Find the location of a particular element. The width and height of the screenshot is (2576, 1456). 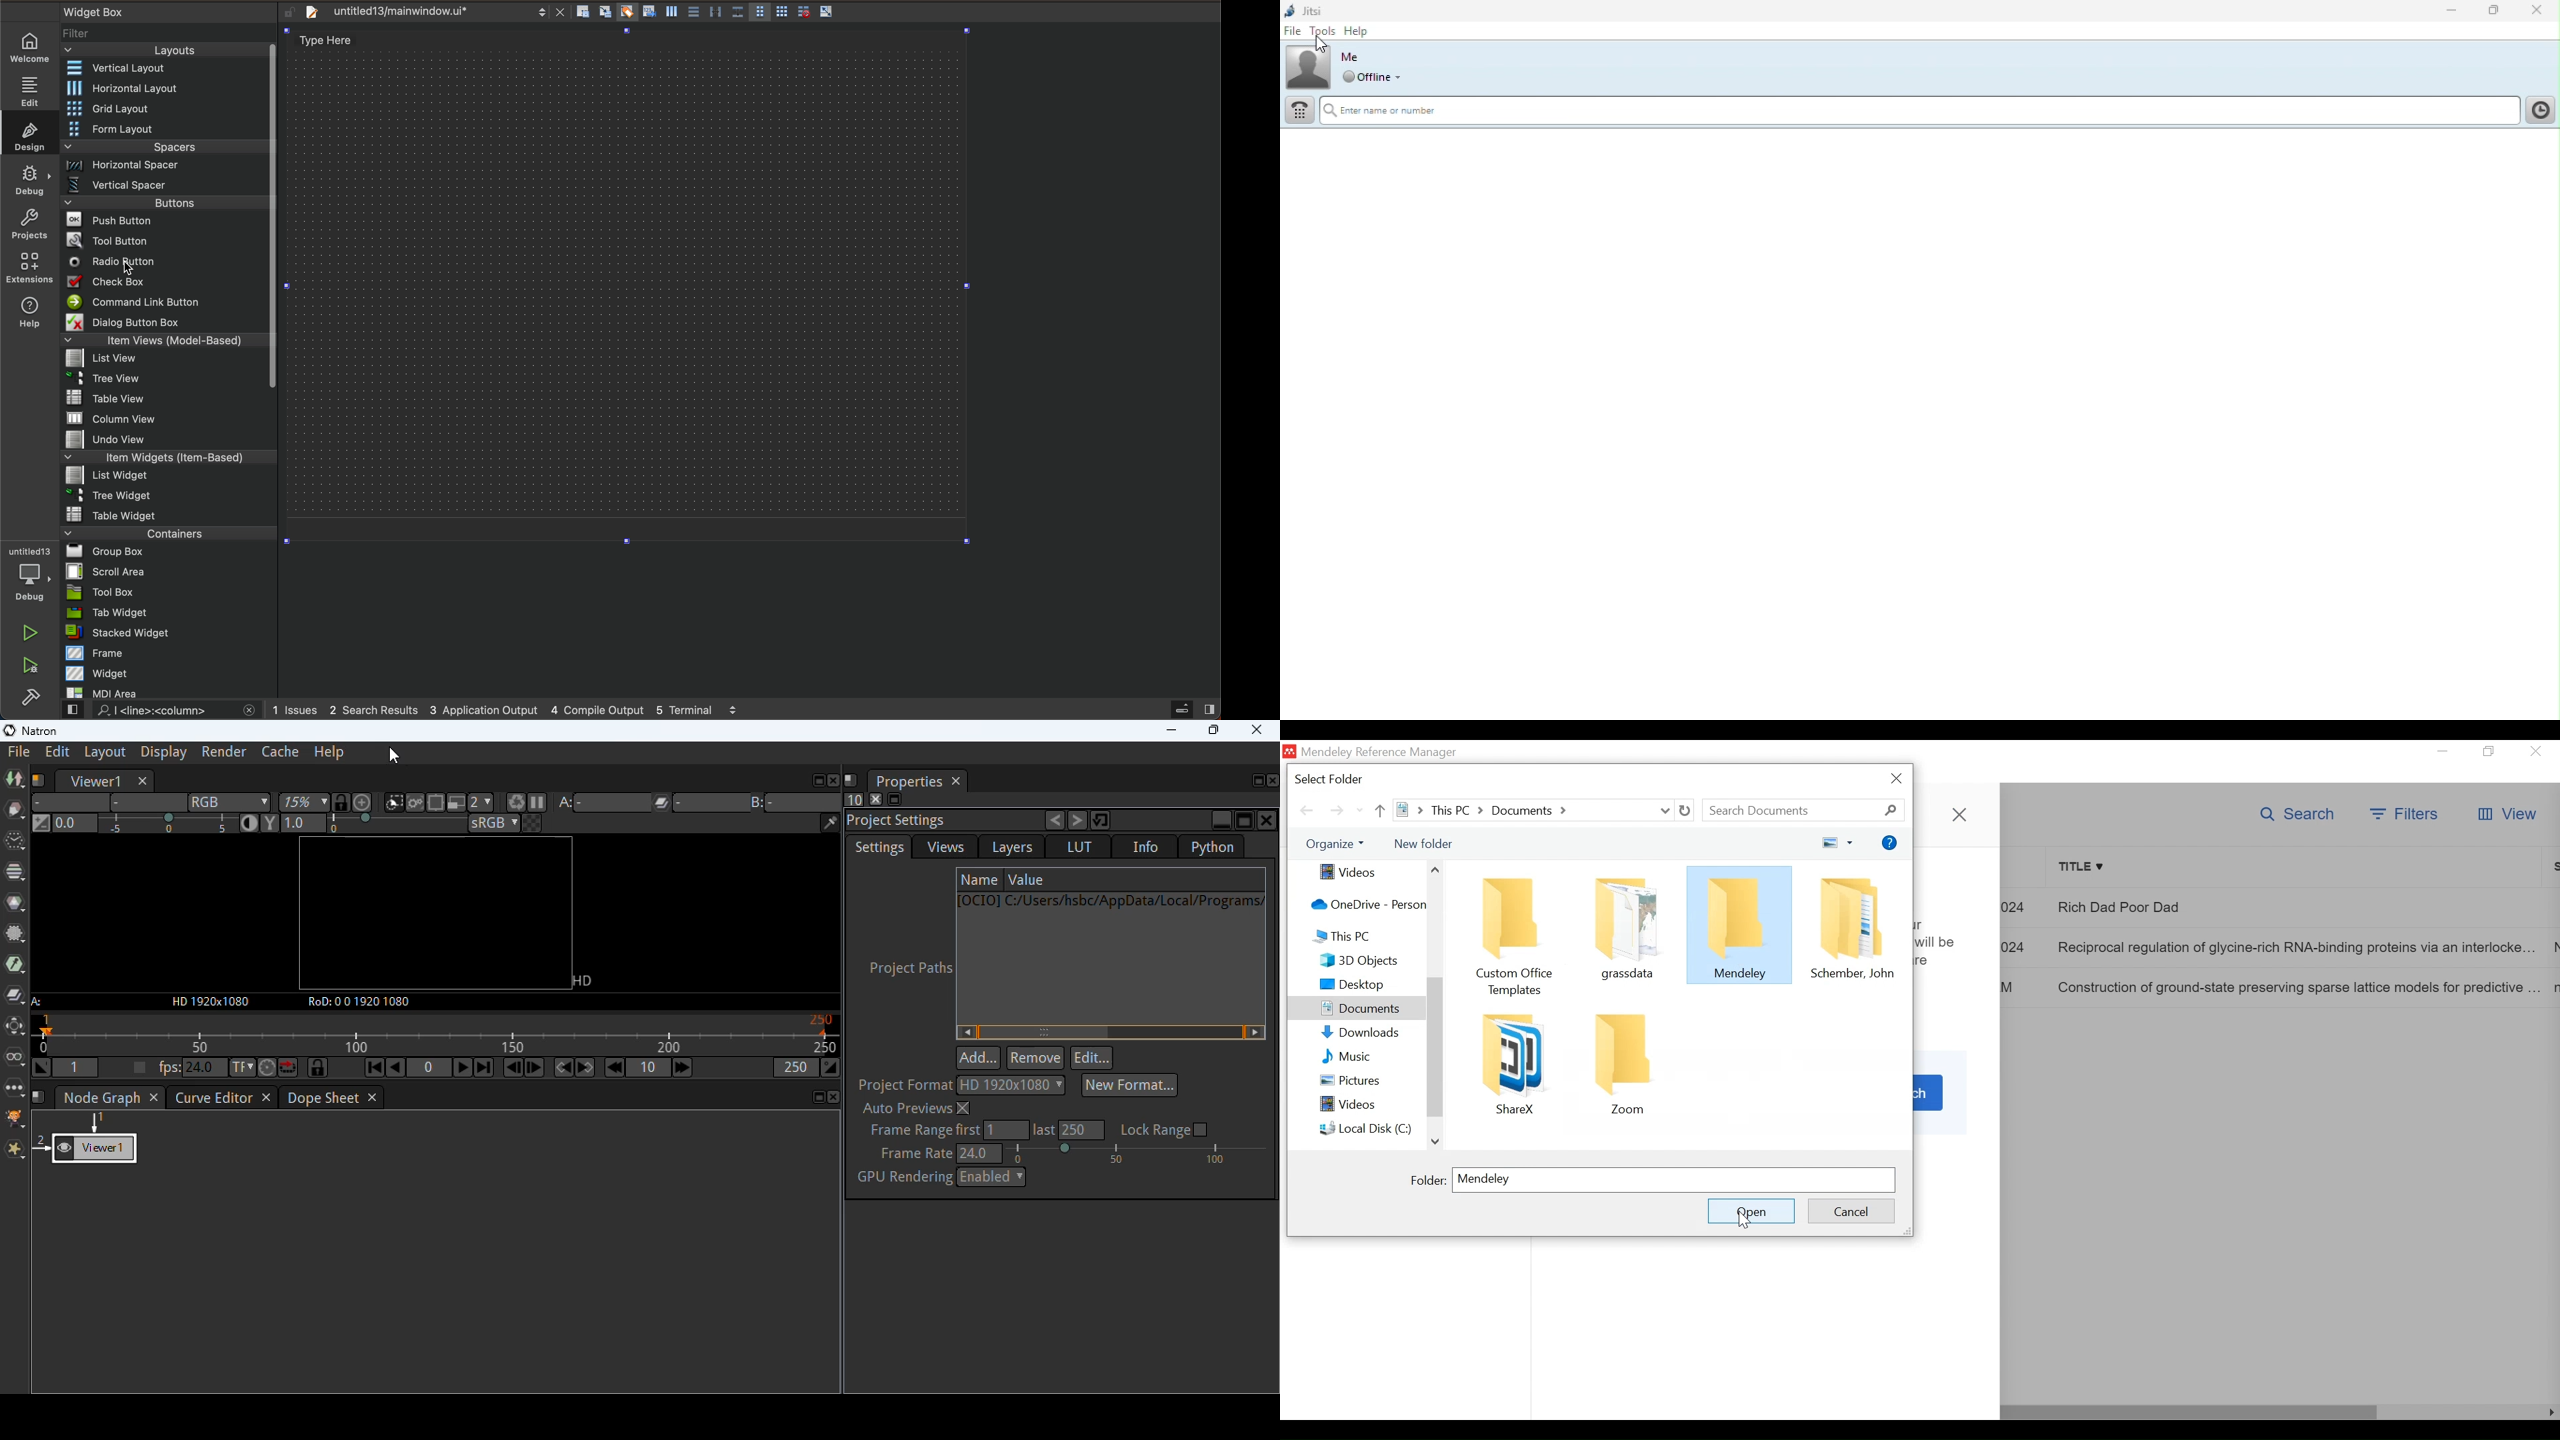

 is located at coordinates (648, 13).